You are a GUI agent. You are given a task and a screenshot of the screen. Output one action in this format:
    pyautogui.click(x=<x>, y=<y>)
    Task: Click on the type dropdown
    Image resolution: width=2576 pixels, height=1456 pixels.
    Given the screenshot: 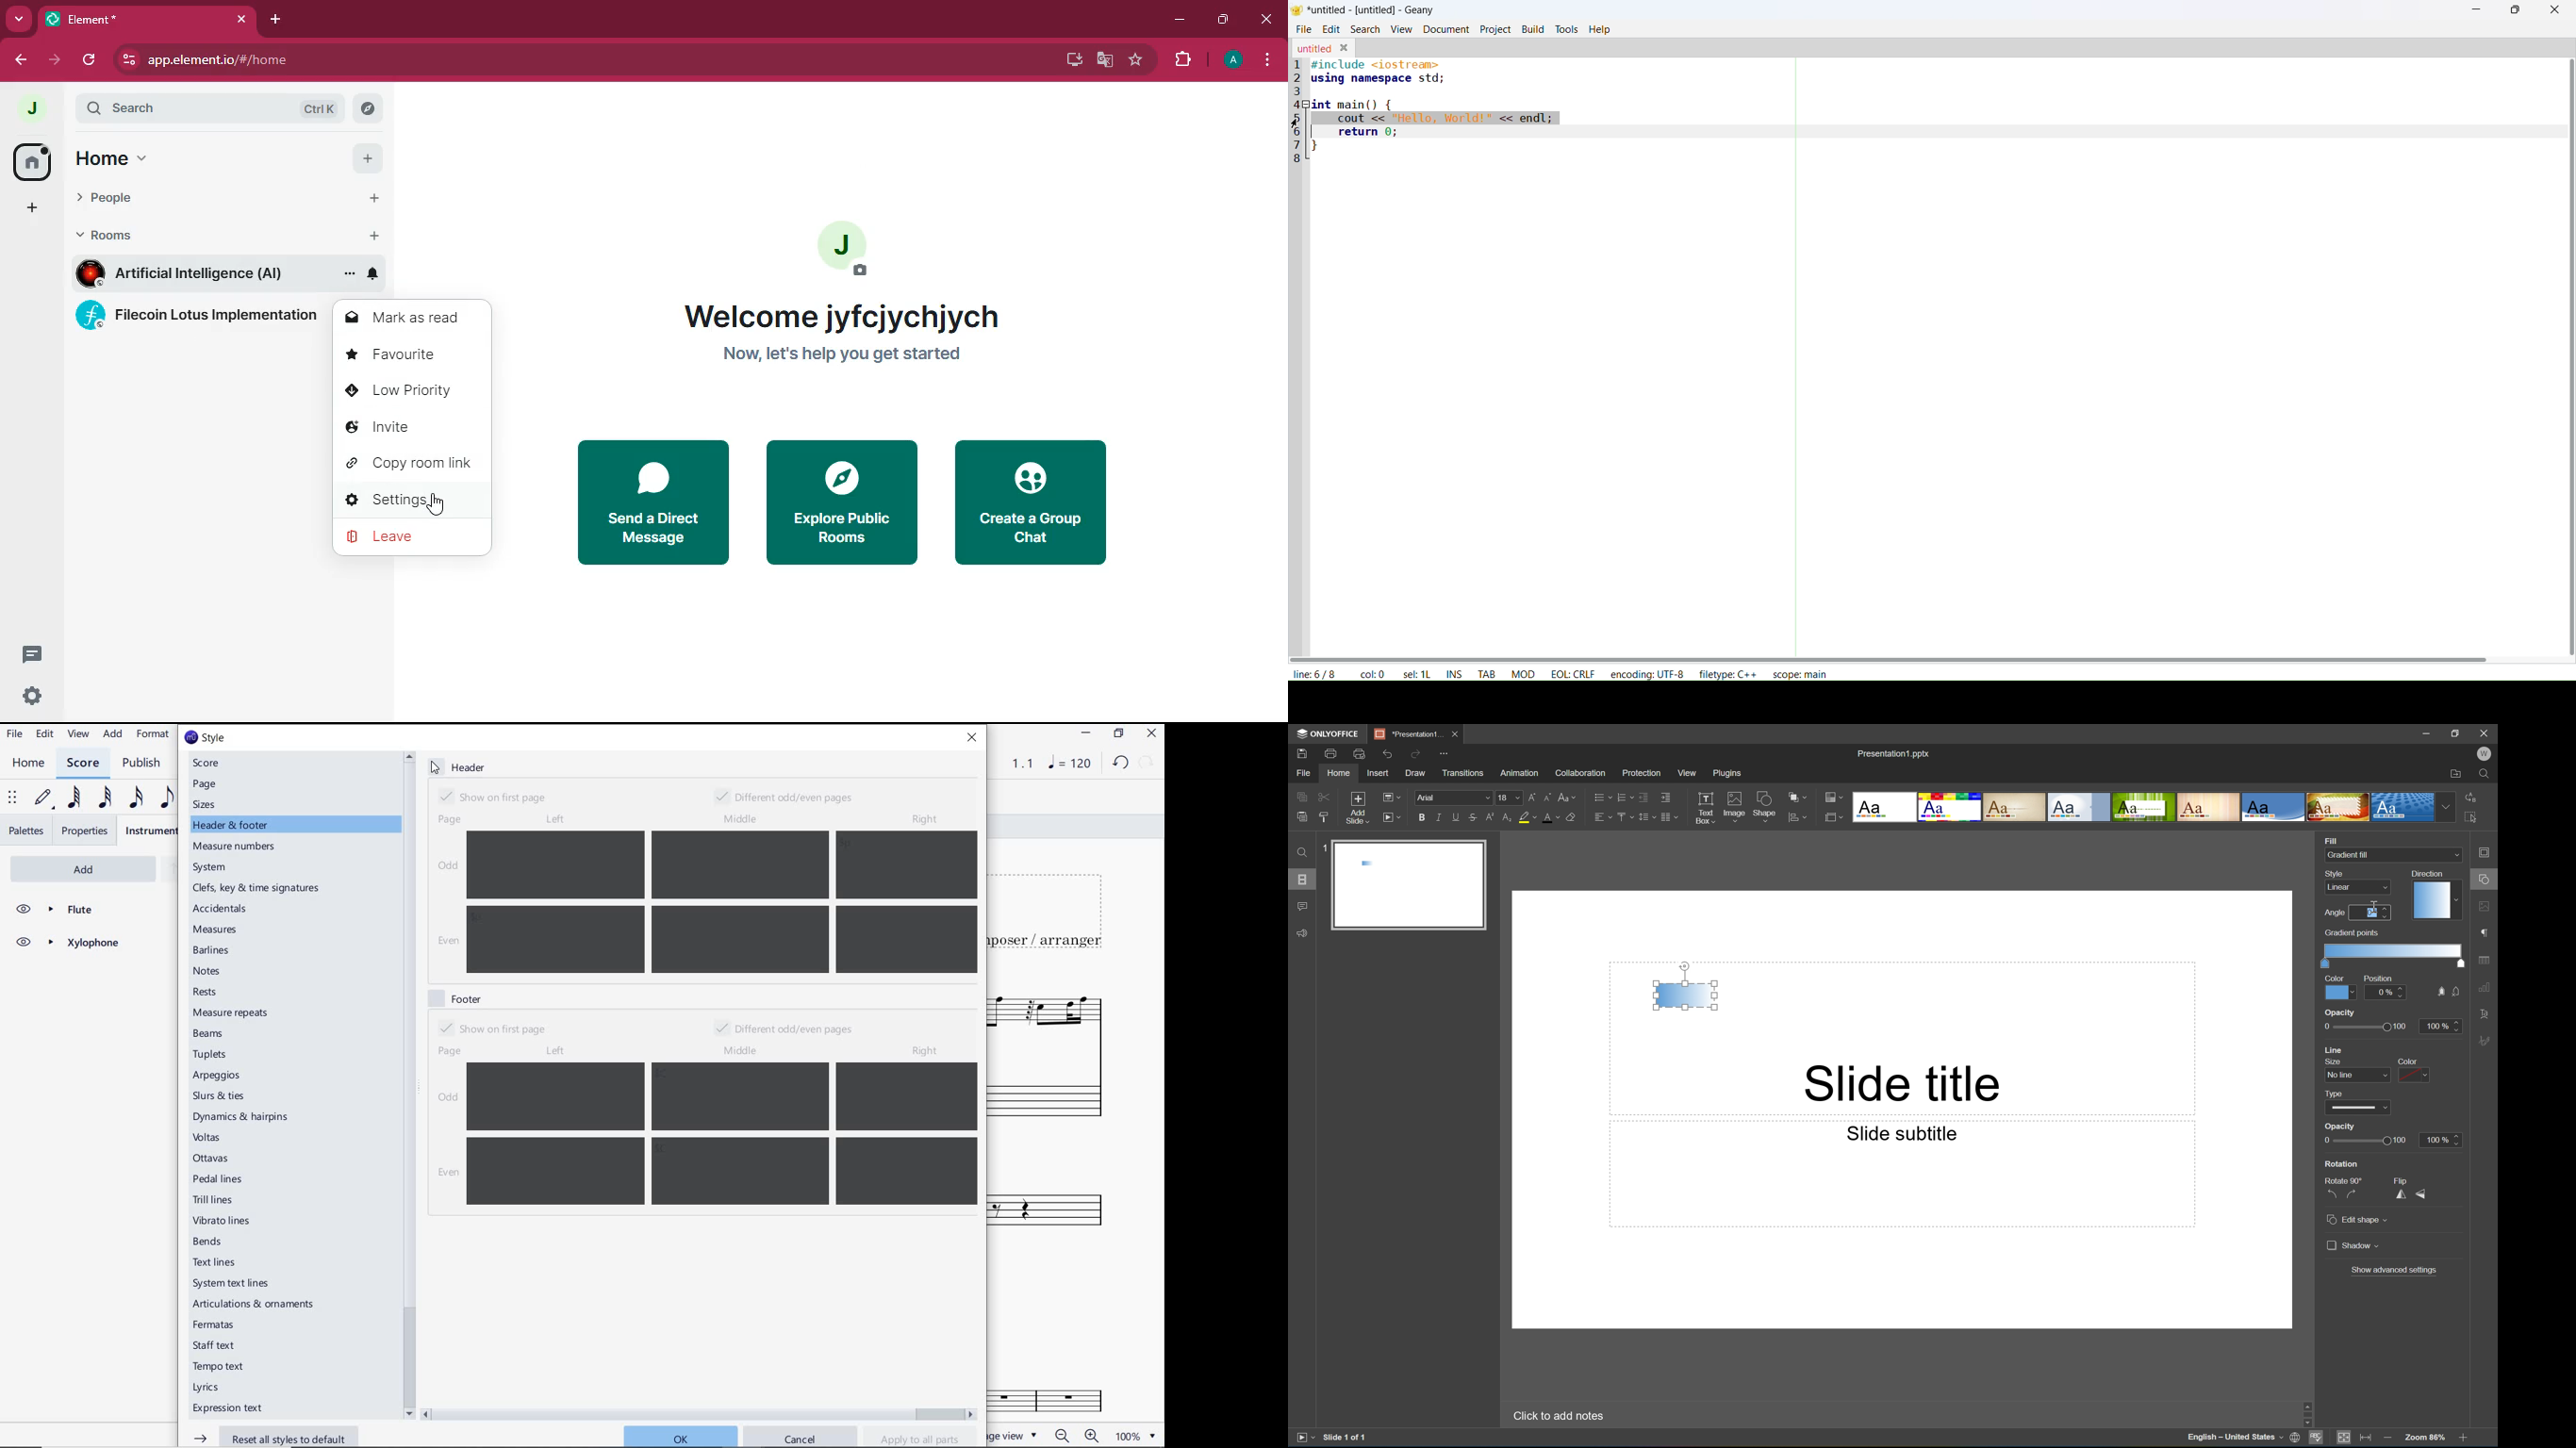 What is the action you would take?
    pyautogui.click(x=2359, y=1109)
    